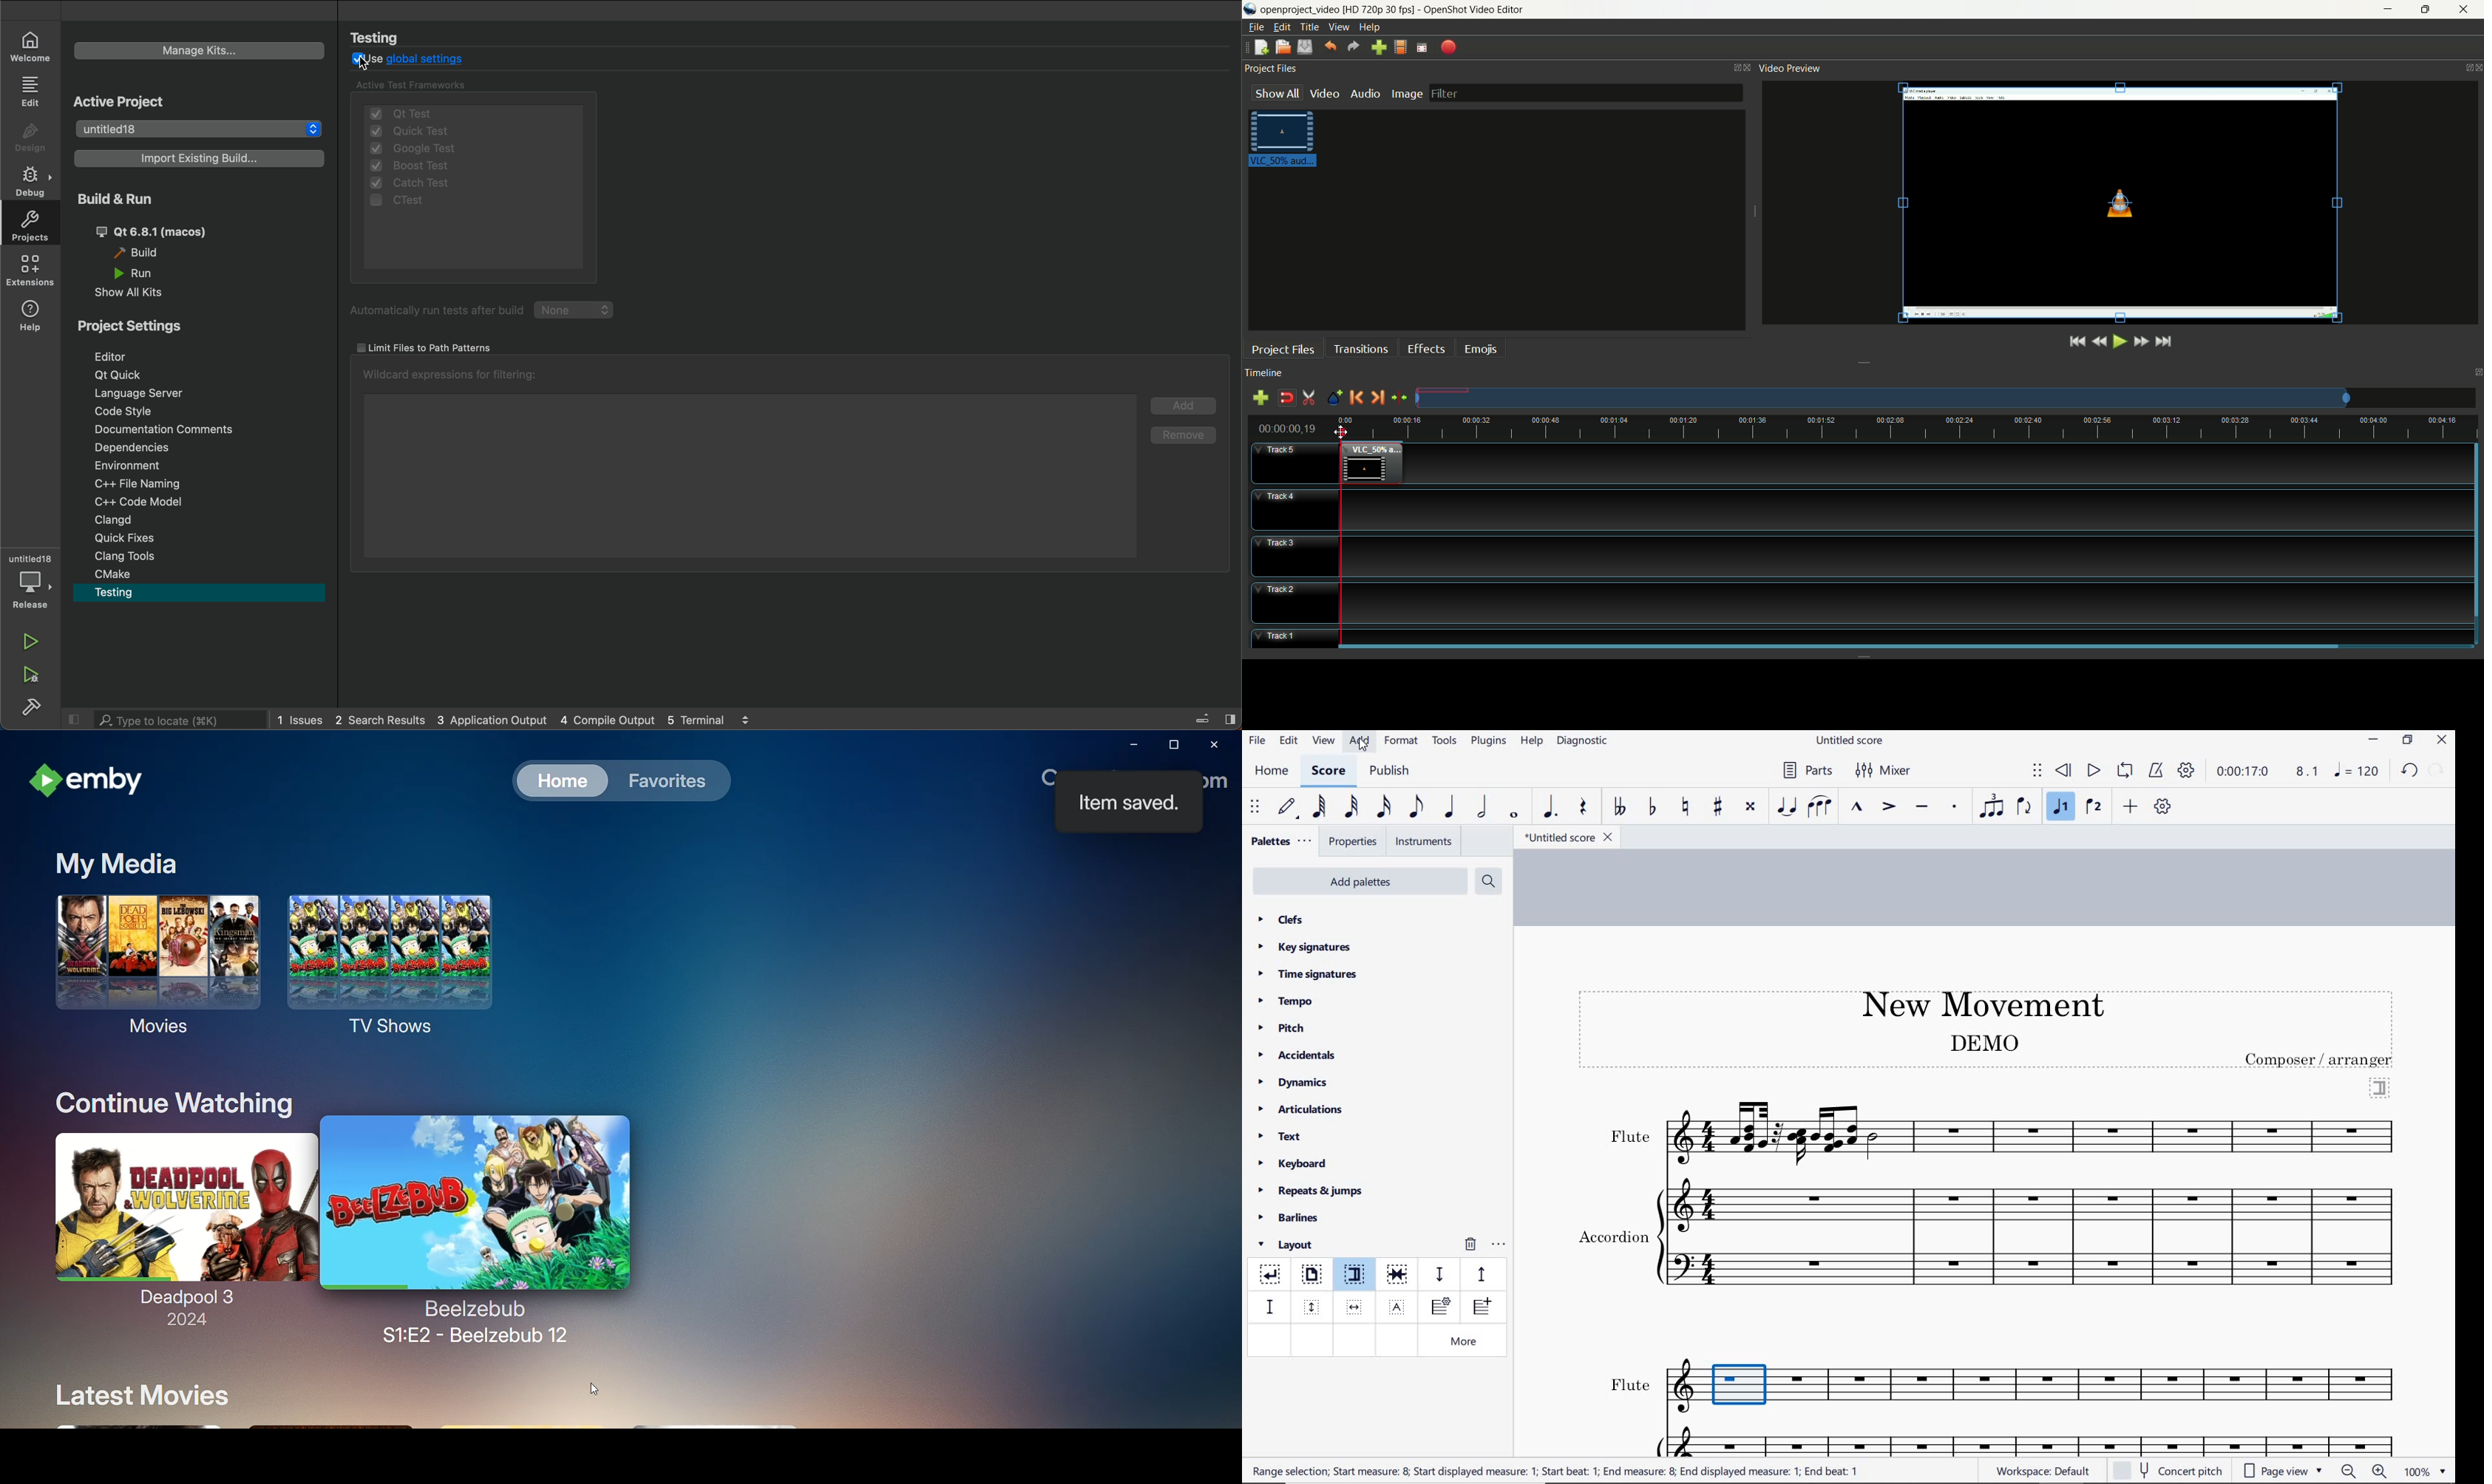 The height and width of the screenshot is (1484, 2492). Describe the element at coordinates (1955, 807) in the screenshot. I see `staccato` at that location.